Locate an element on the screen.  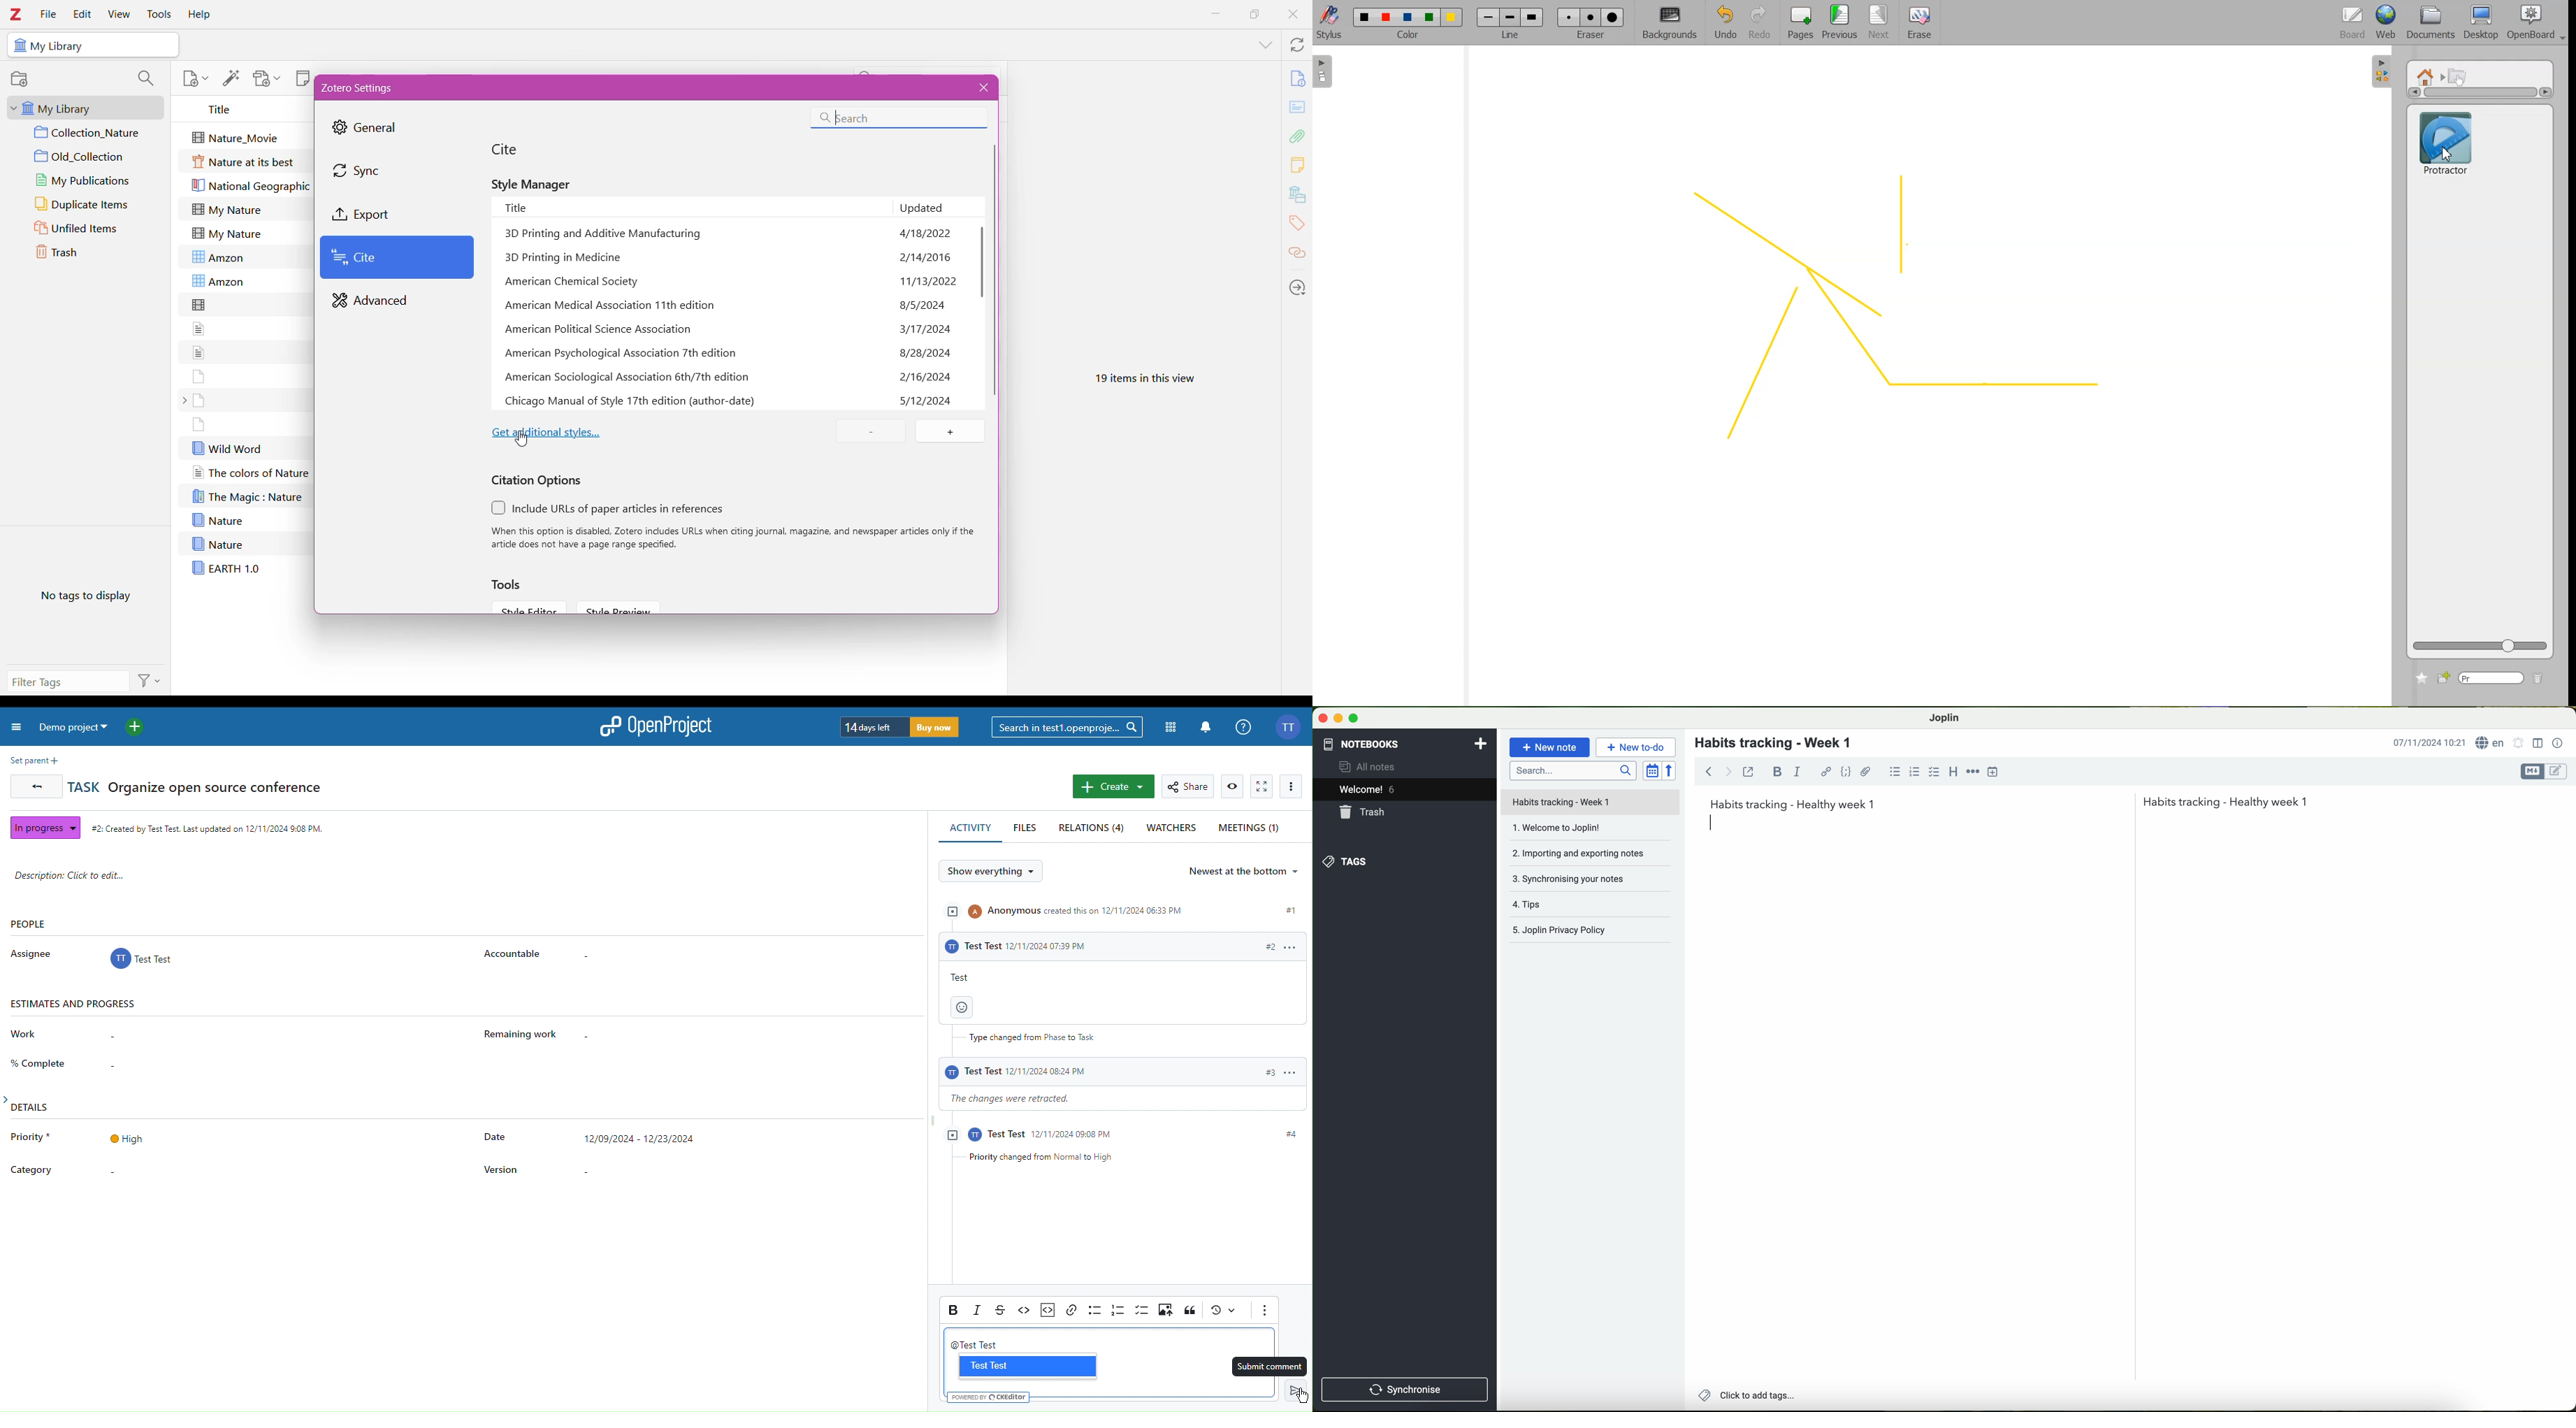
3D Printing and Additive Manufacturing is located at coordinates (605, 236).